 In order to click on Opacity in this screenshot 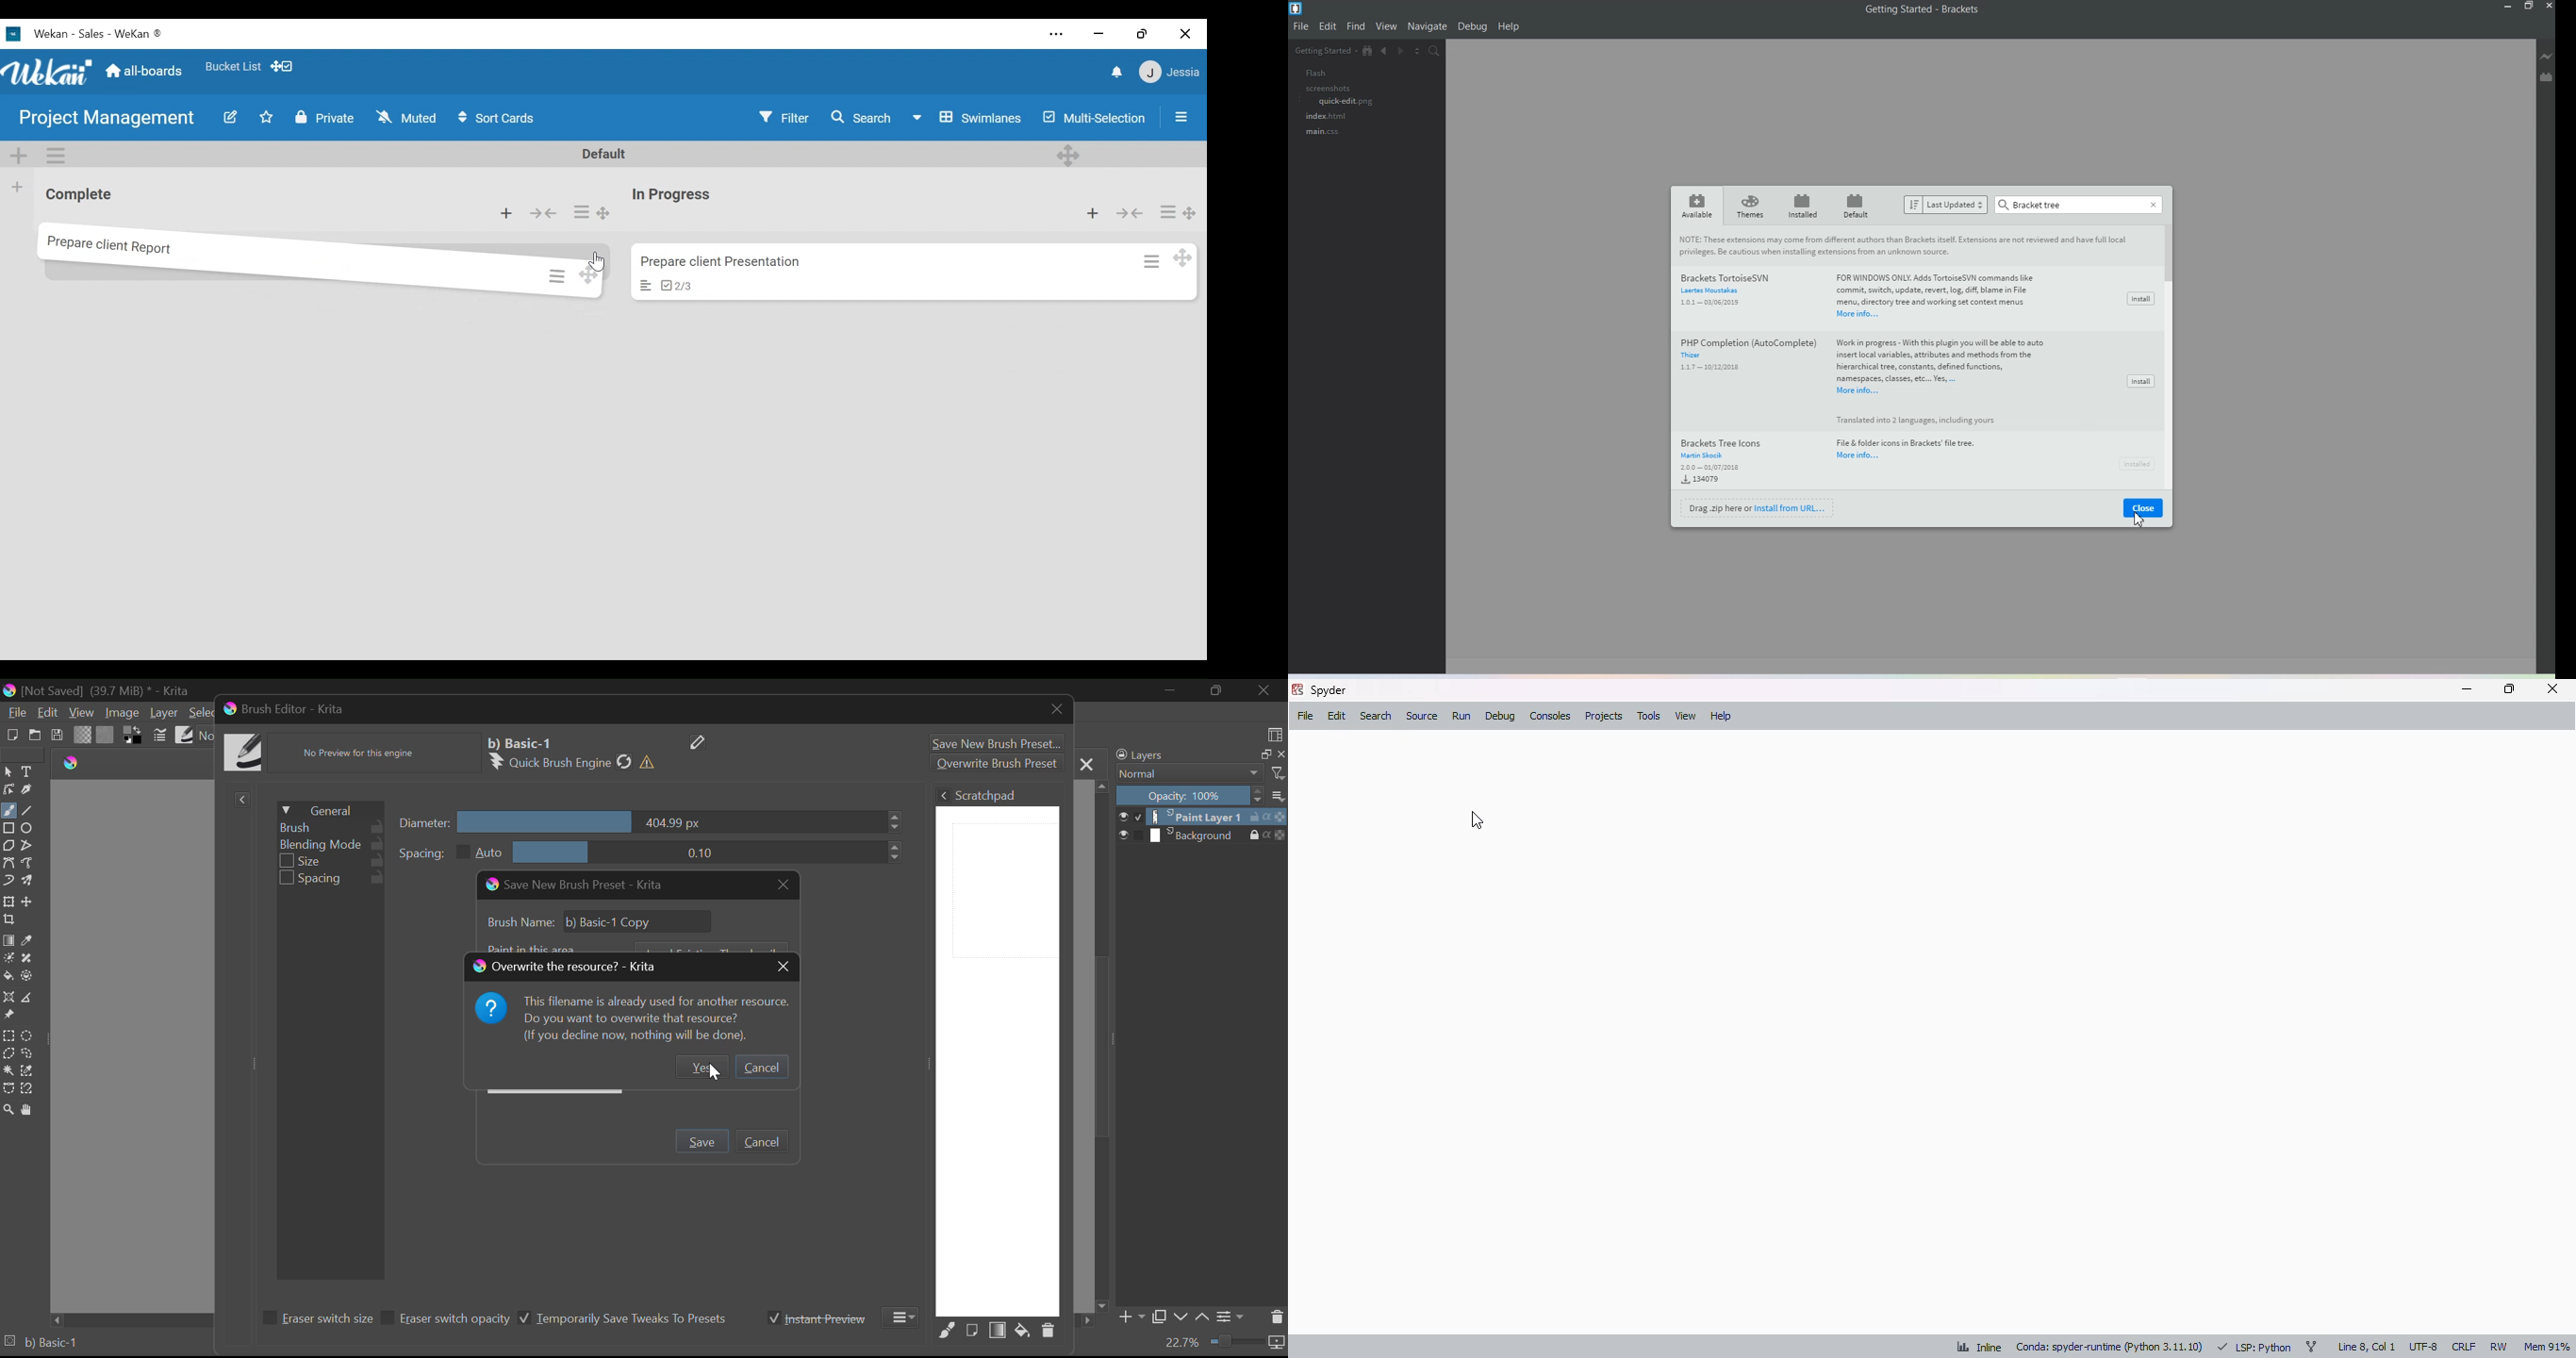, I will do `click(1201, 796)`.